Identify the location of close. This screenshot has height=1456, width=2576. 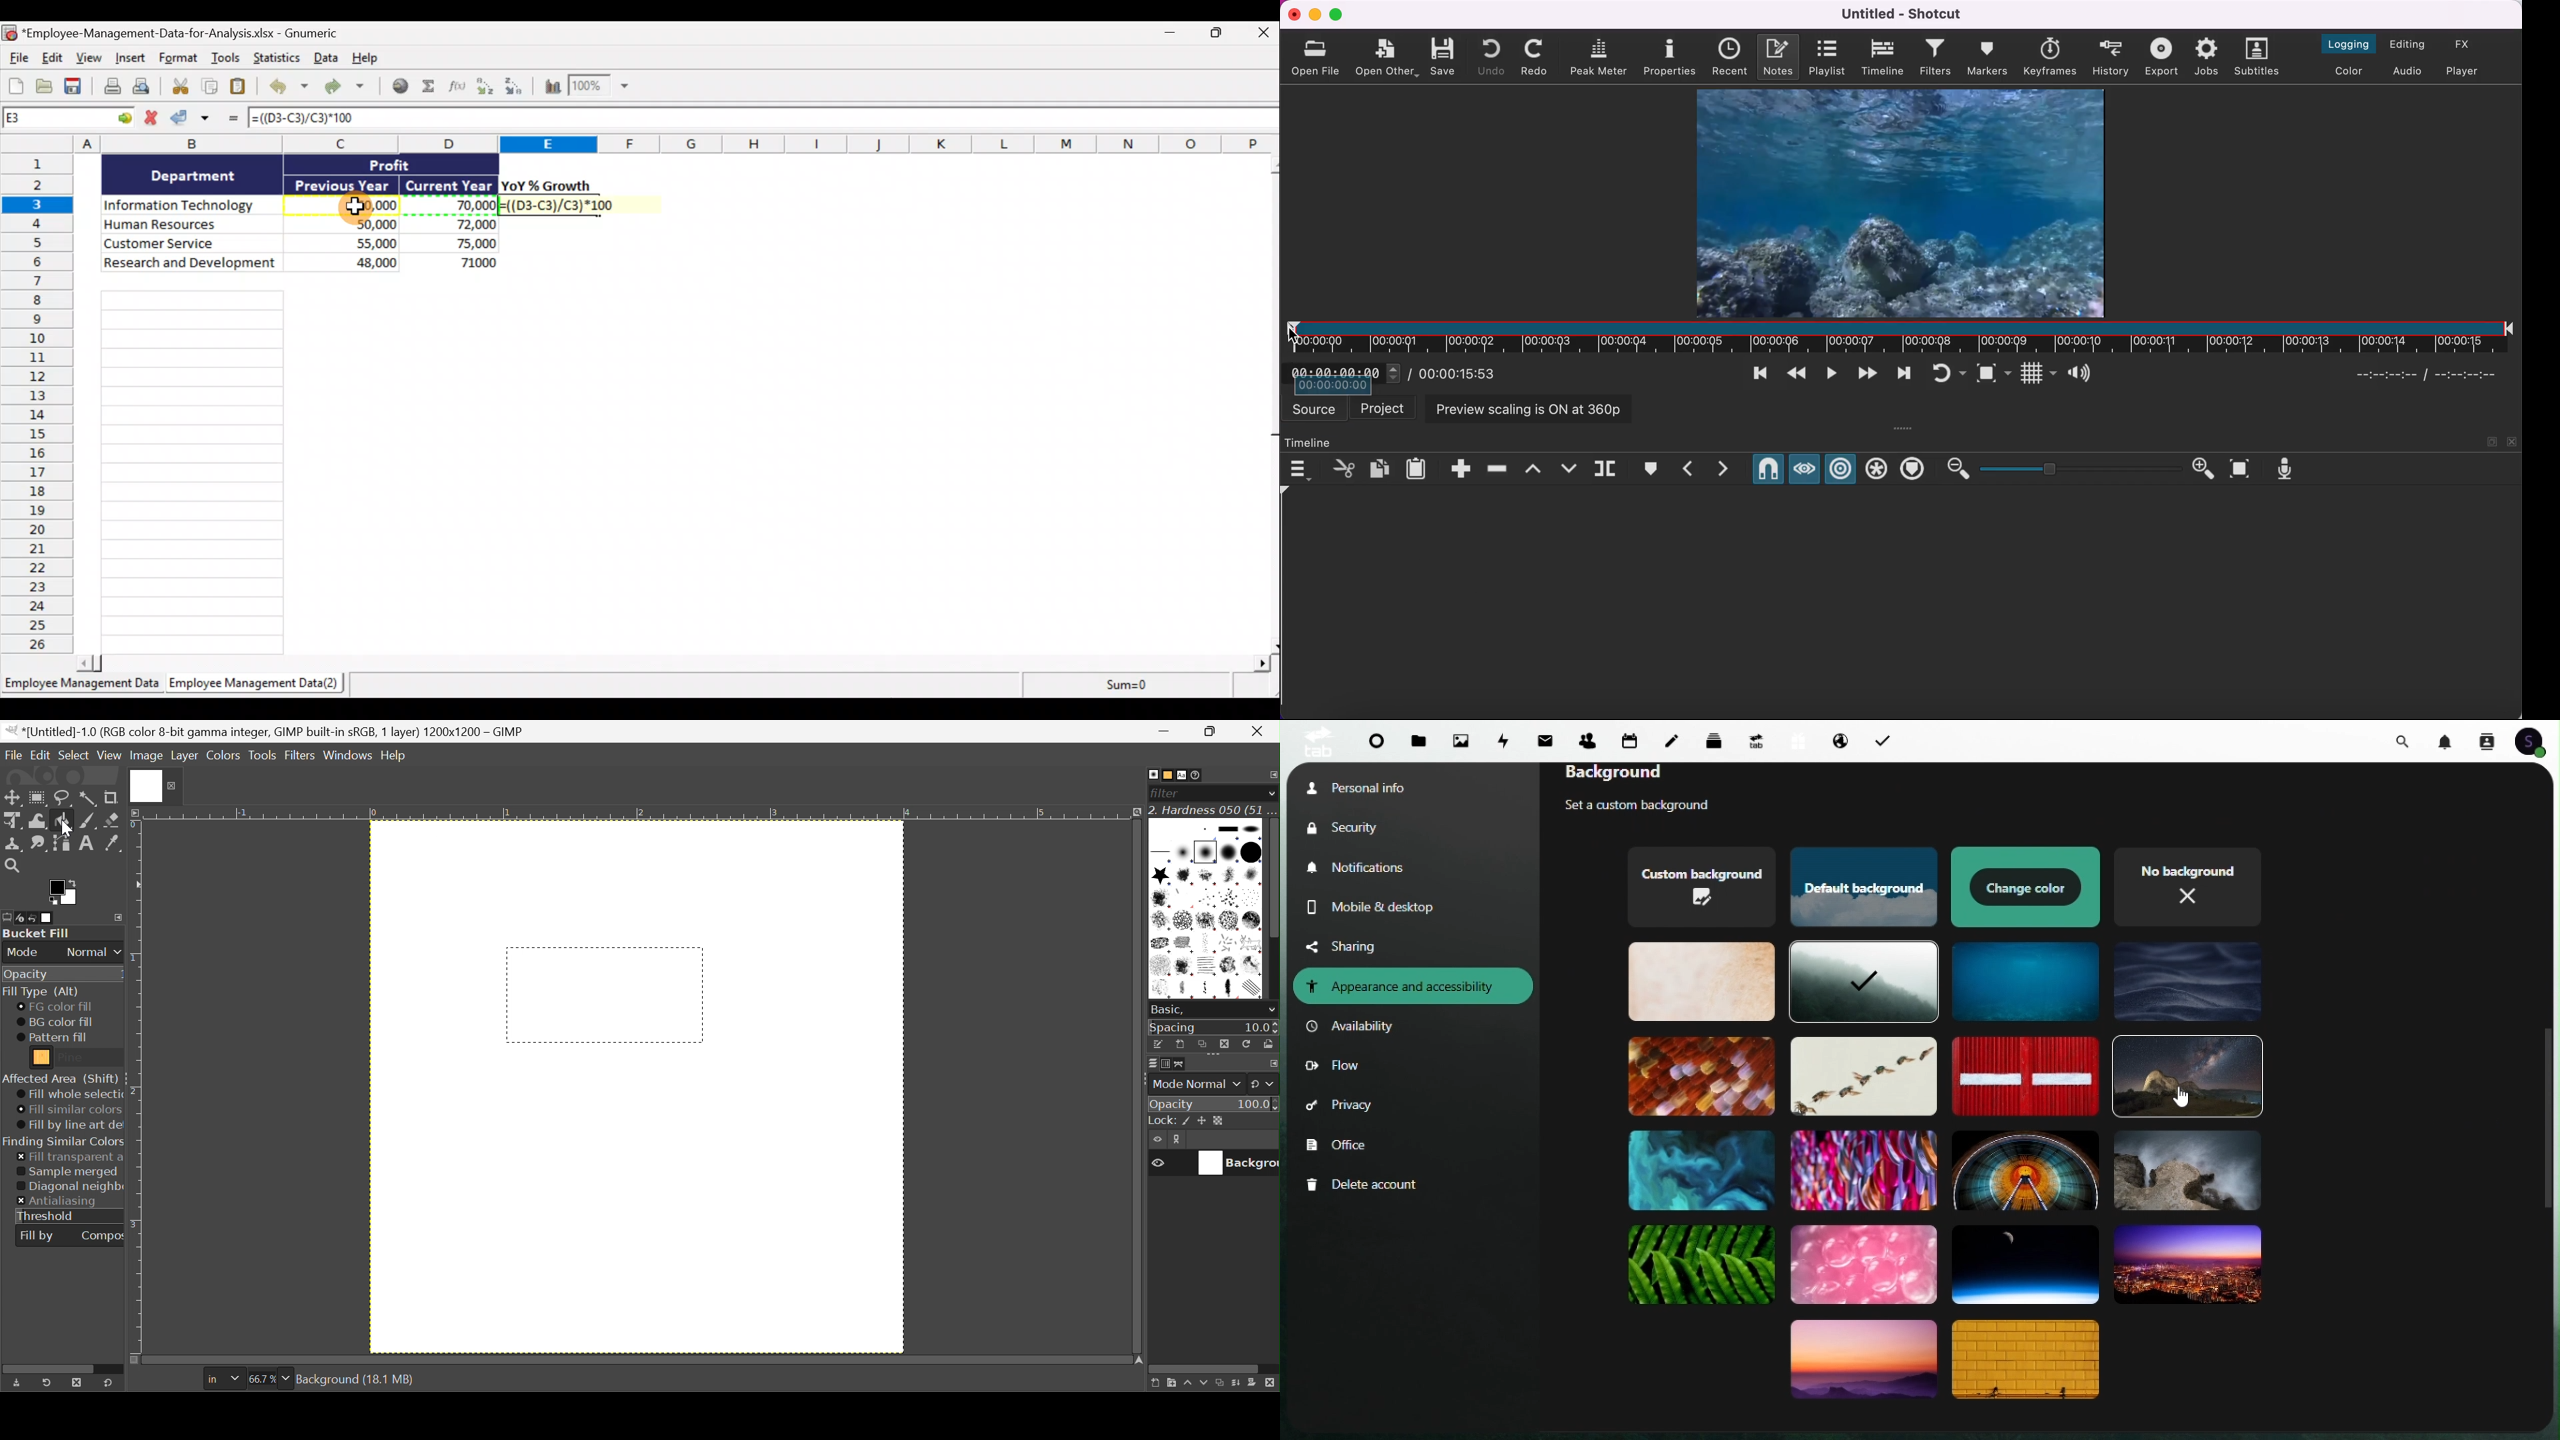
(2513, 442).